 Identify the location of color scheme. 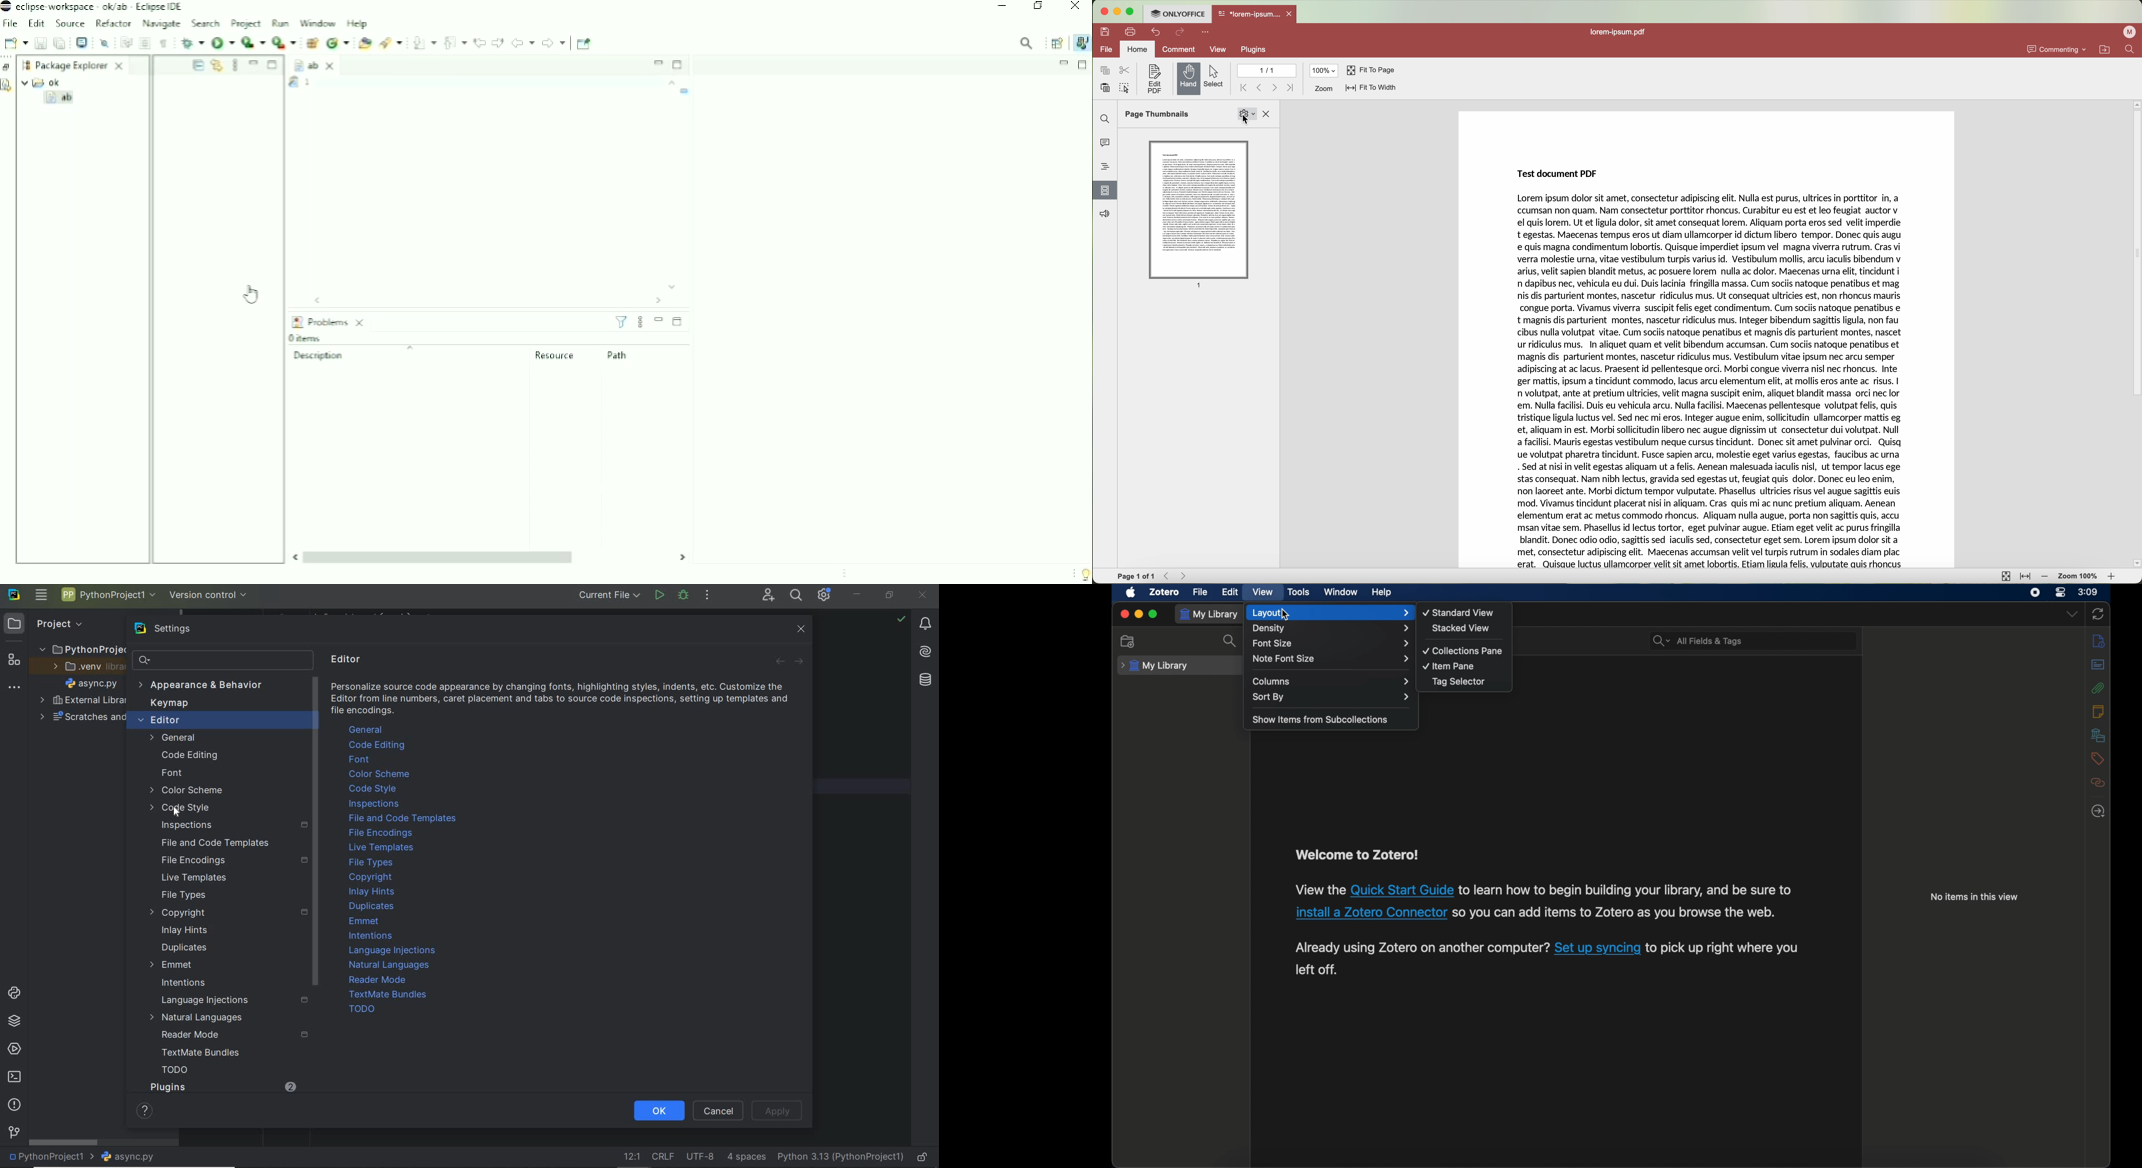
(379, 774).